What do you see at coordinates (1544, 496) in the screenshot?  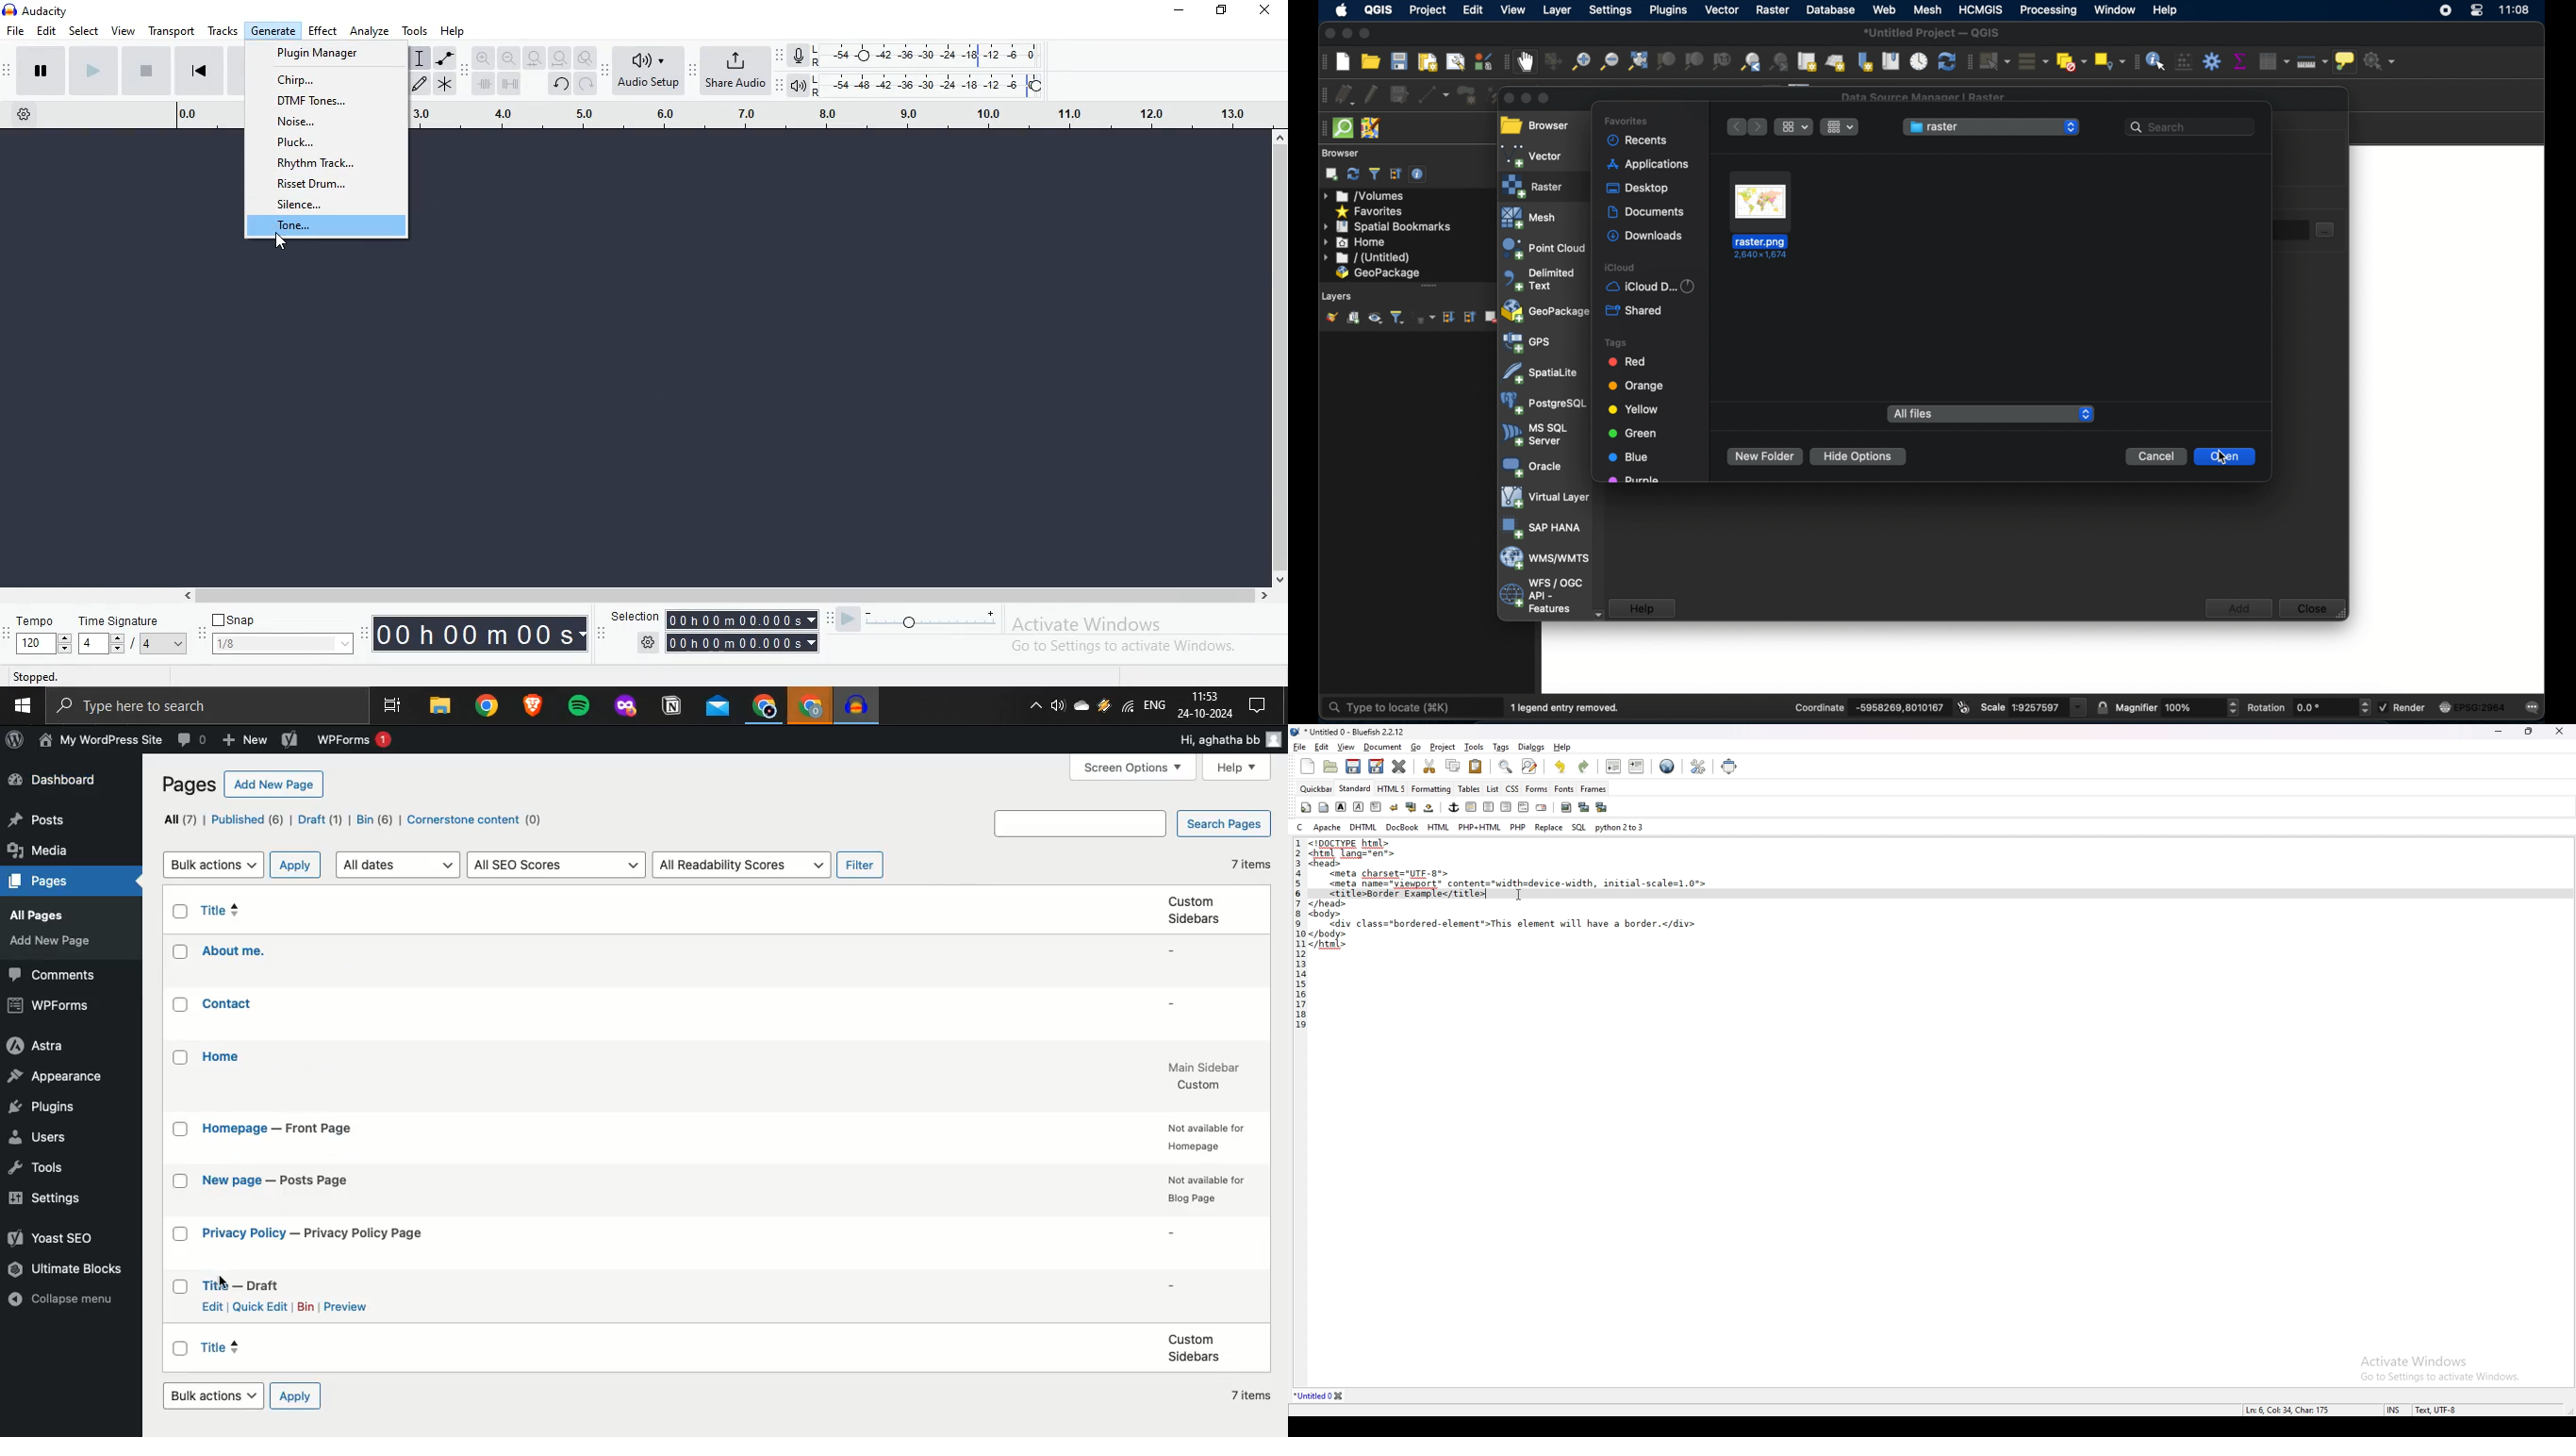 I see `virtual layer` at bounding box center [1544, 496].